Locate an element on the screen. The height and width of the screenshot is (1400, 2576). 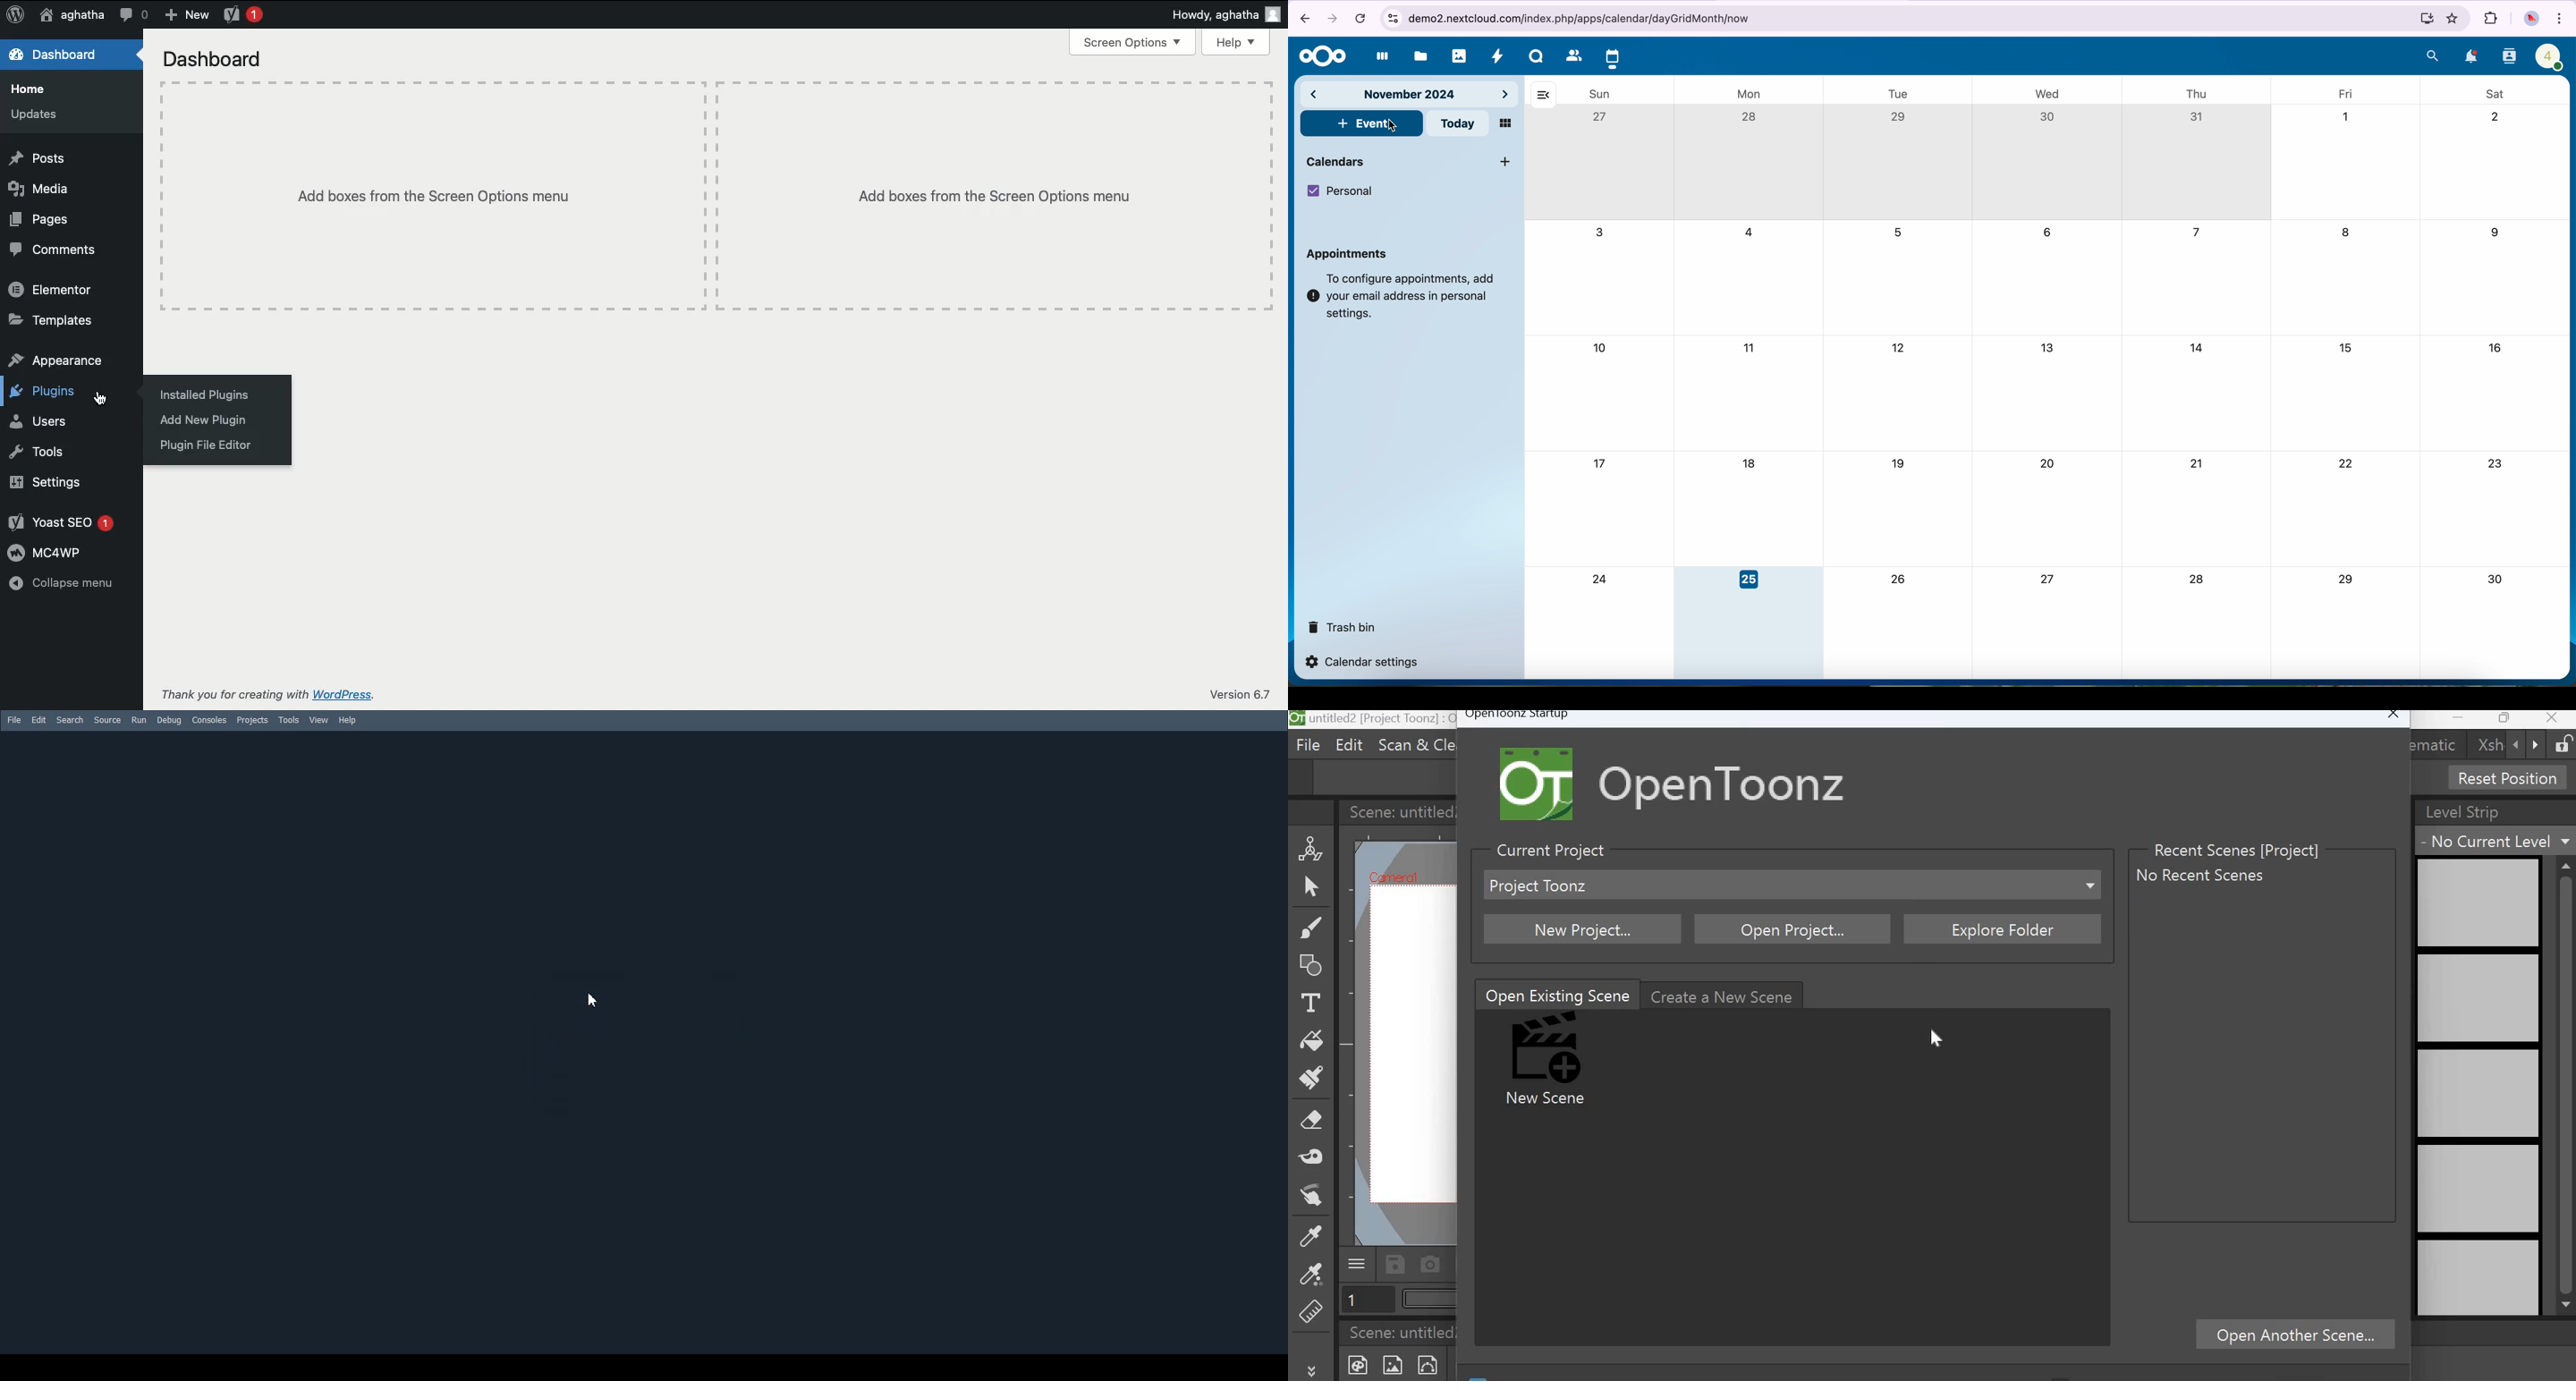
profile picture is located at coordinates (2529, 20).